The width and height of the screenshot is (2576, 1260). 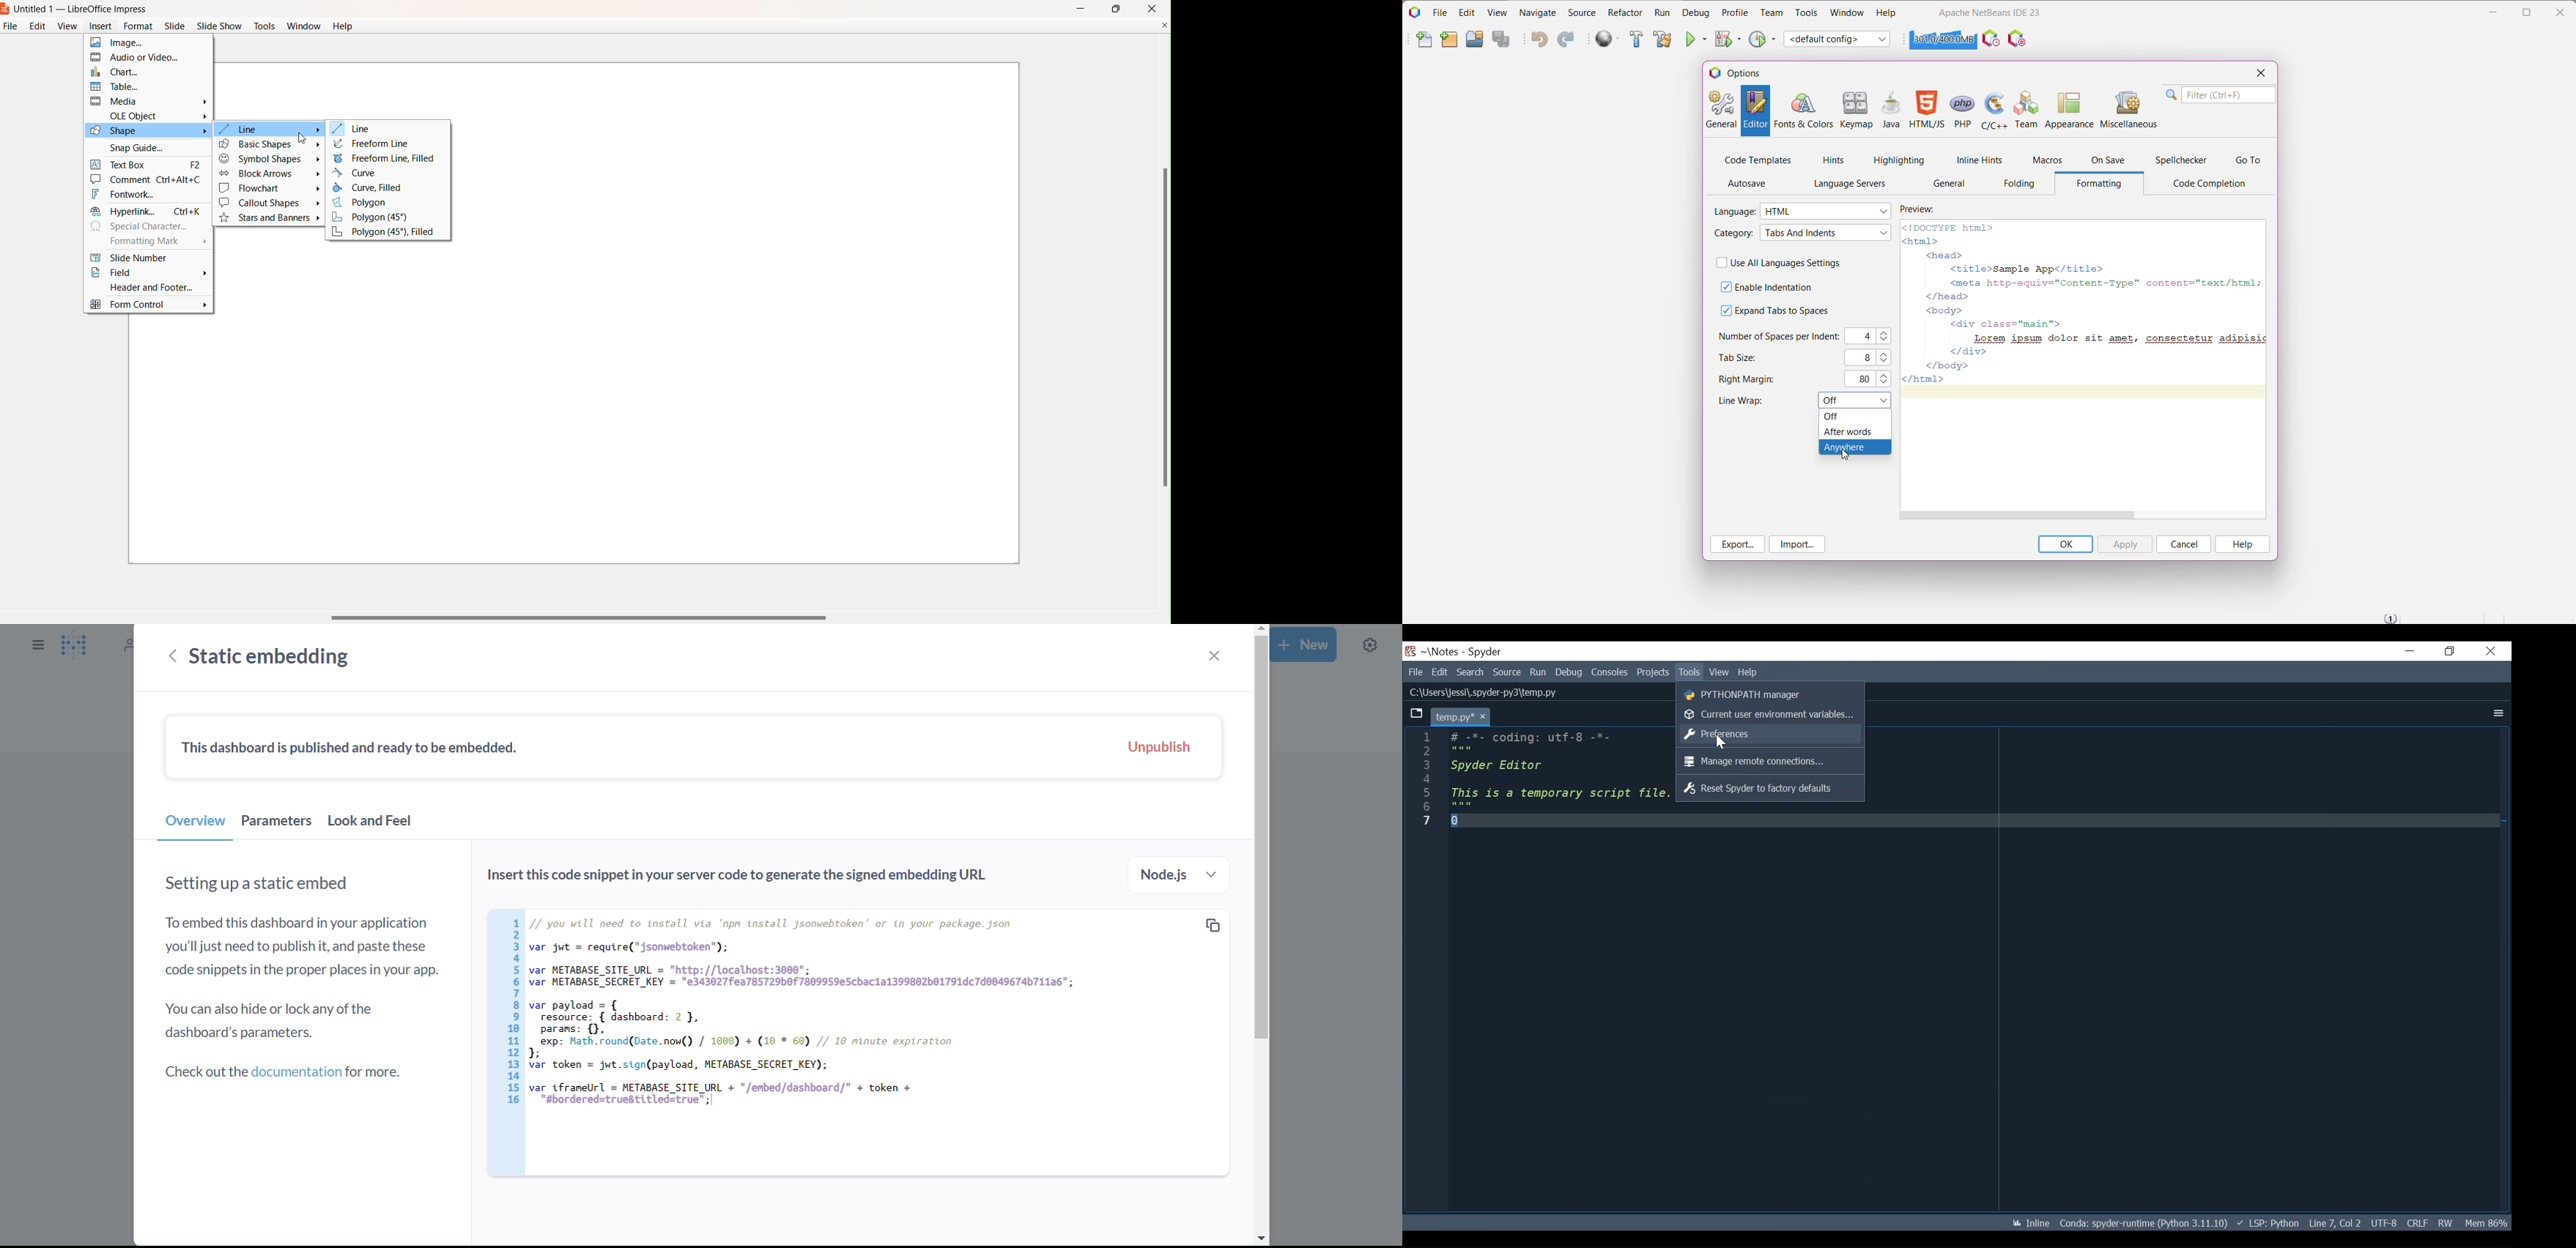 I want to click on Formatting Tab opened, so click(x=2098, y=184).